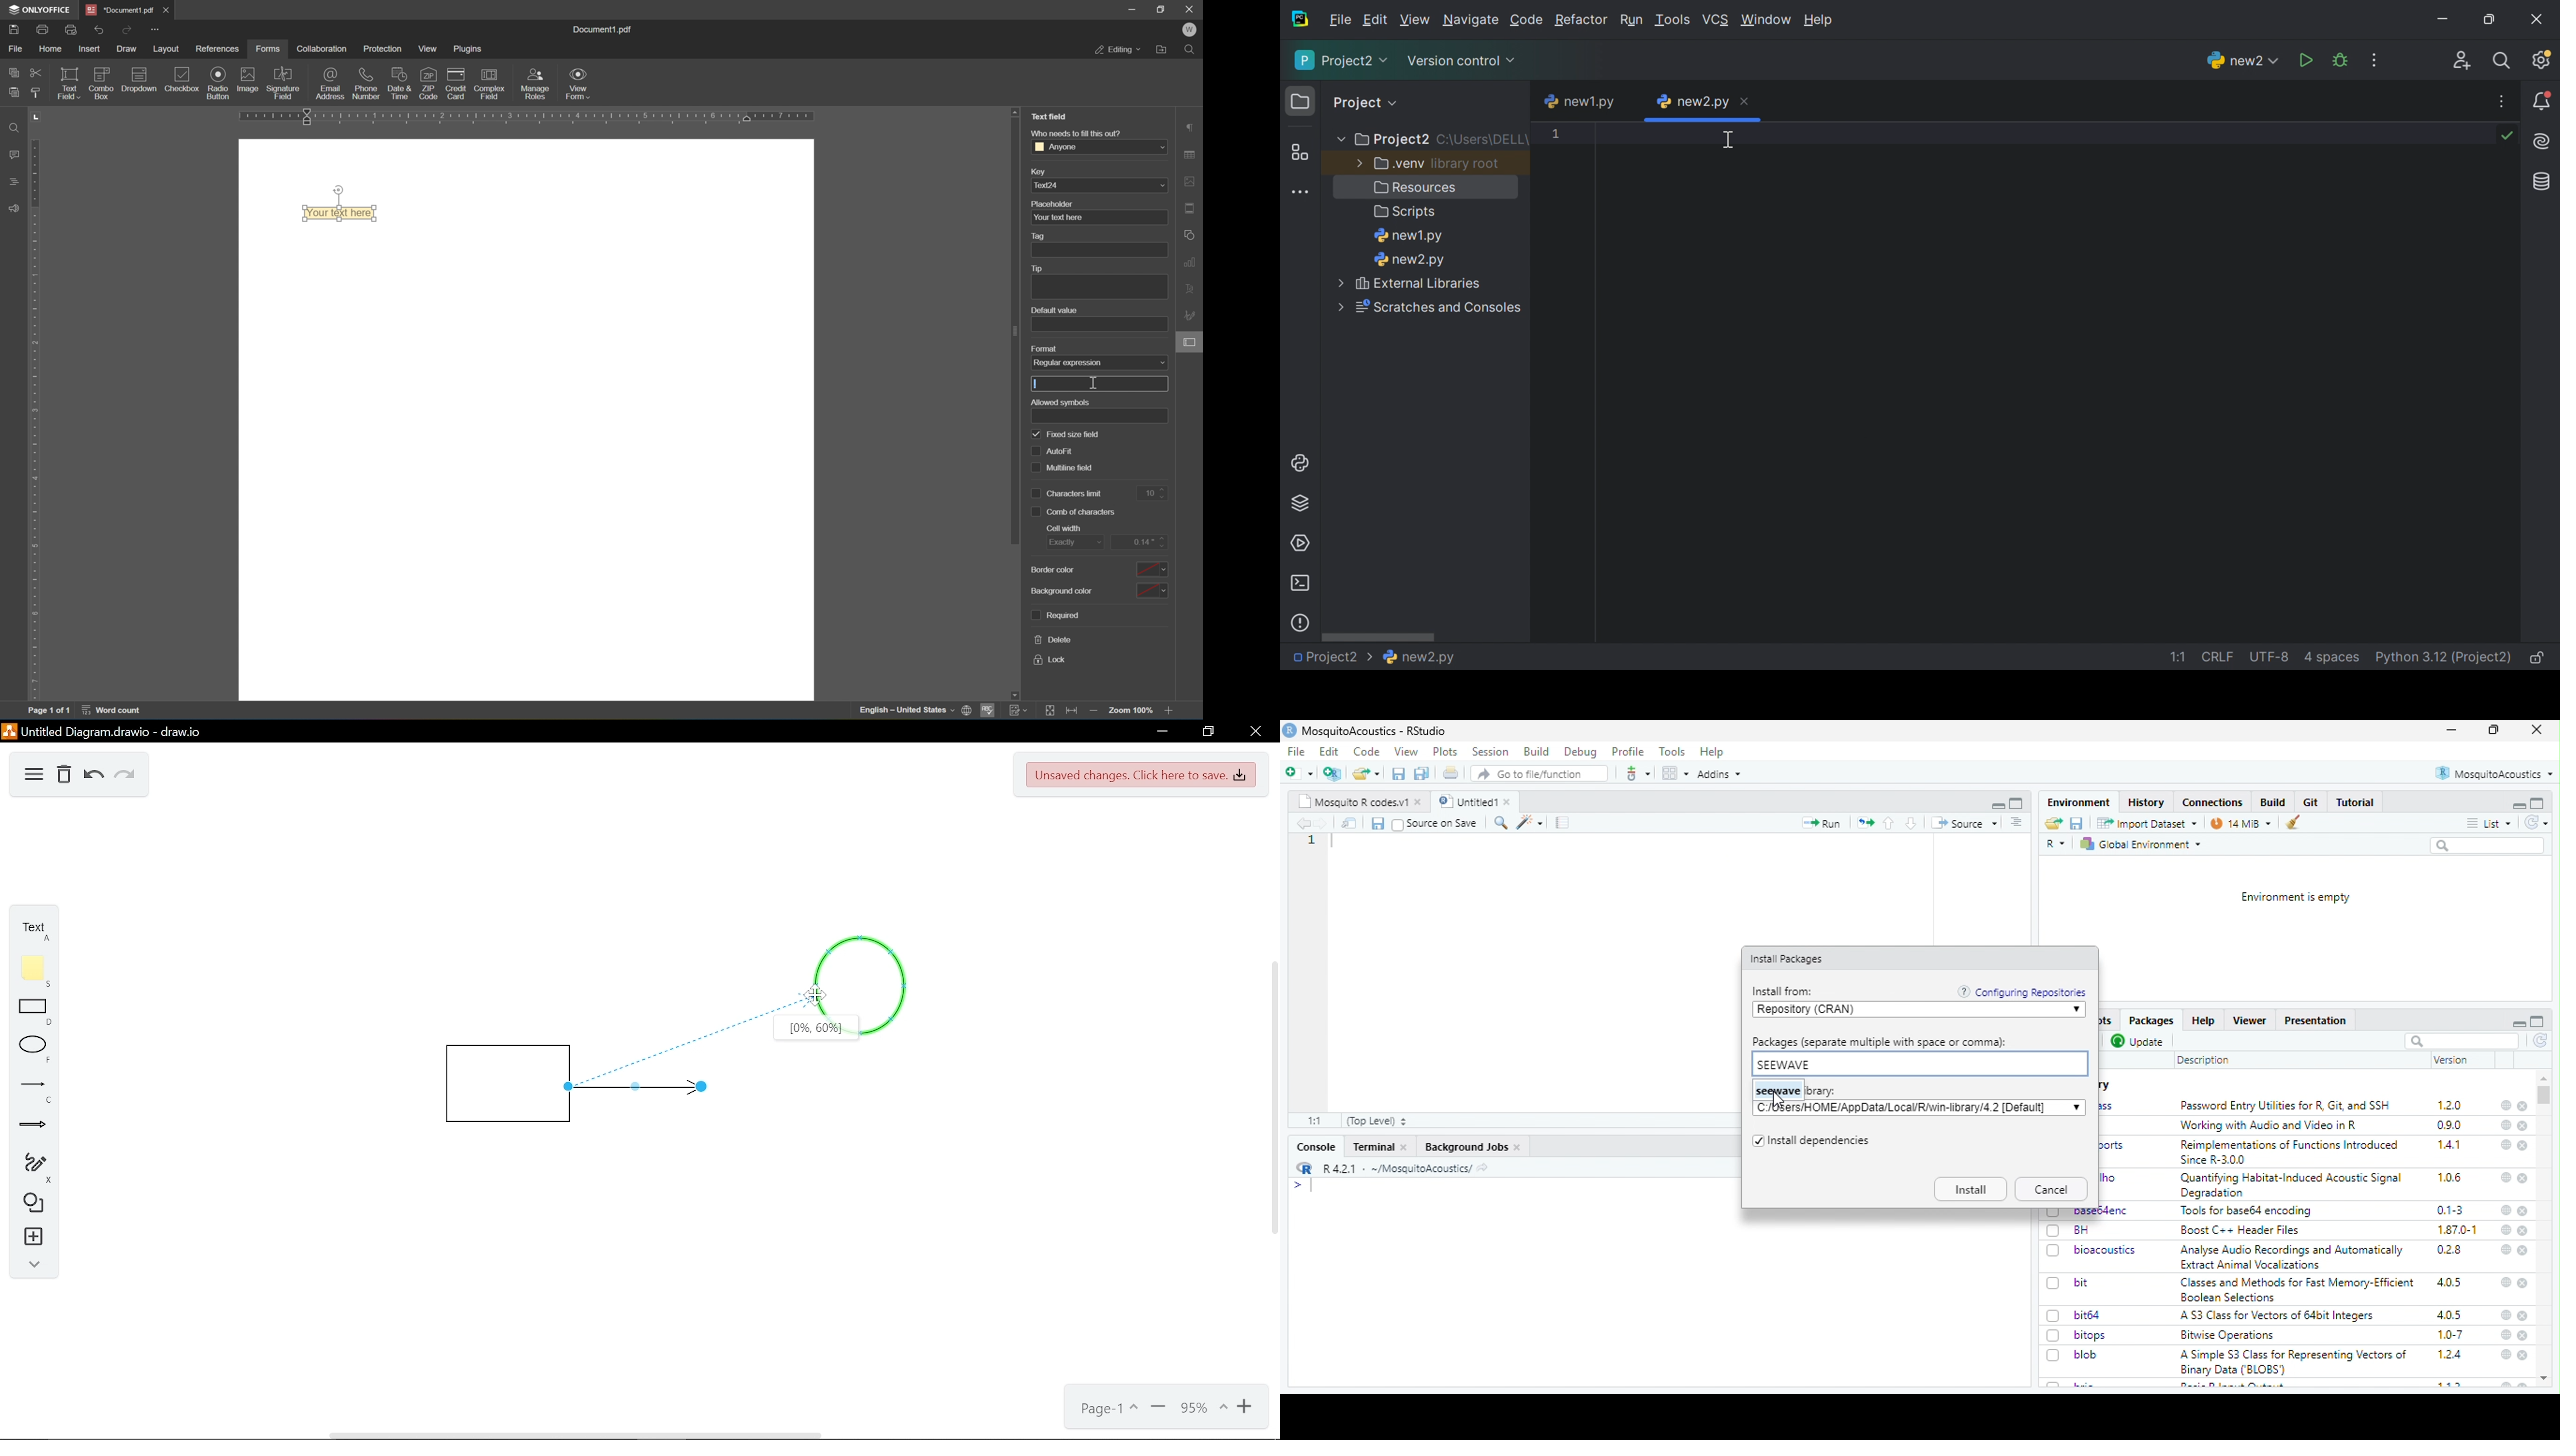 The width and height of the screenshot is (2576, 1456). I want to click on Code, so click(1368, 751).